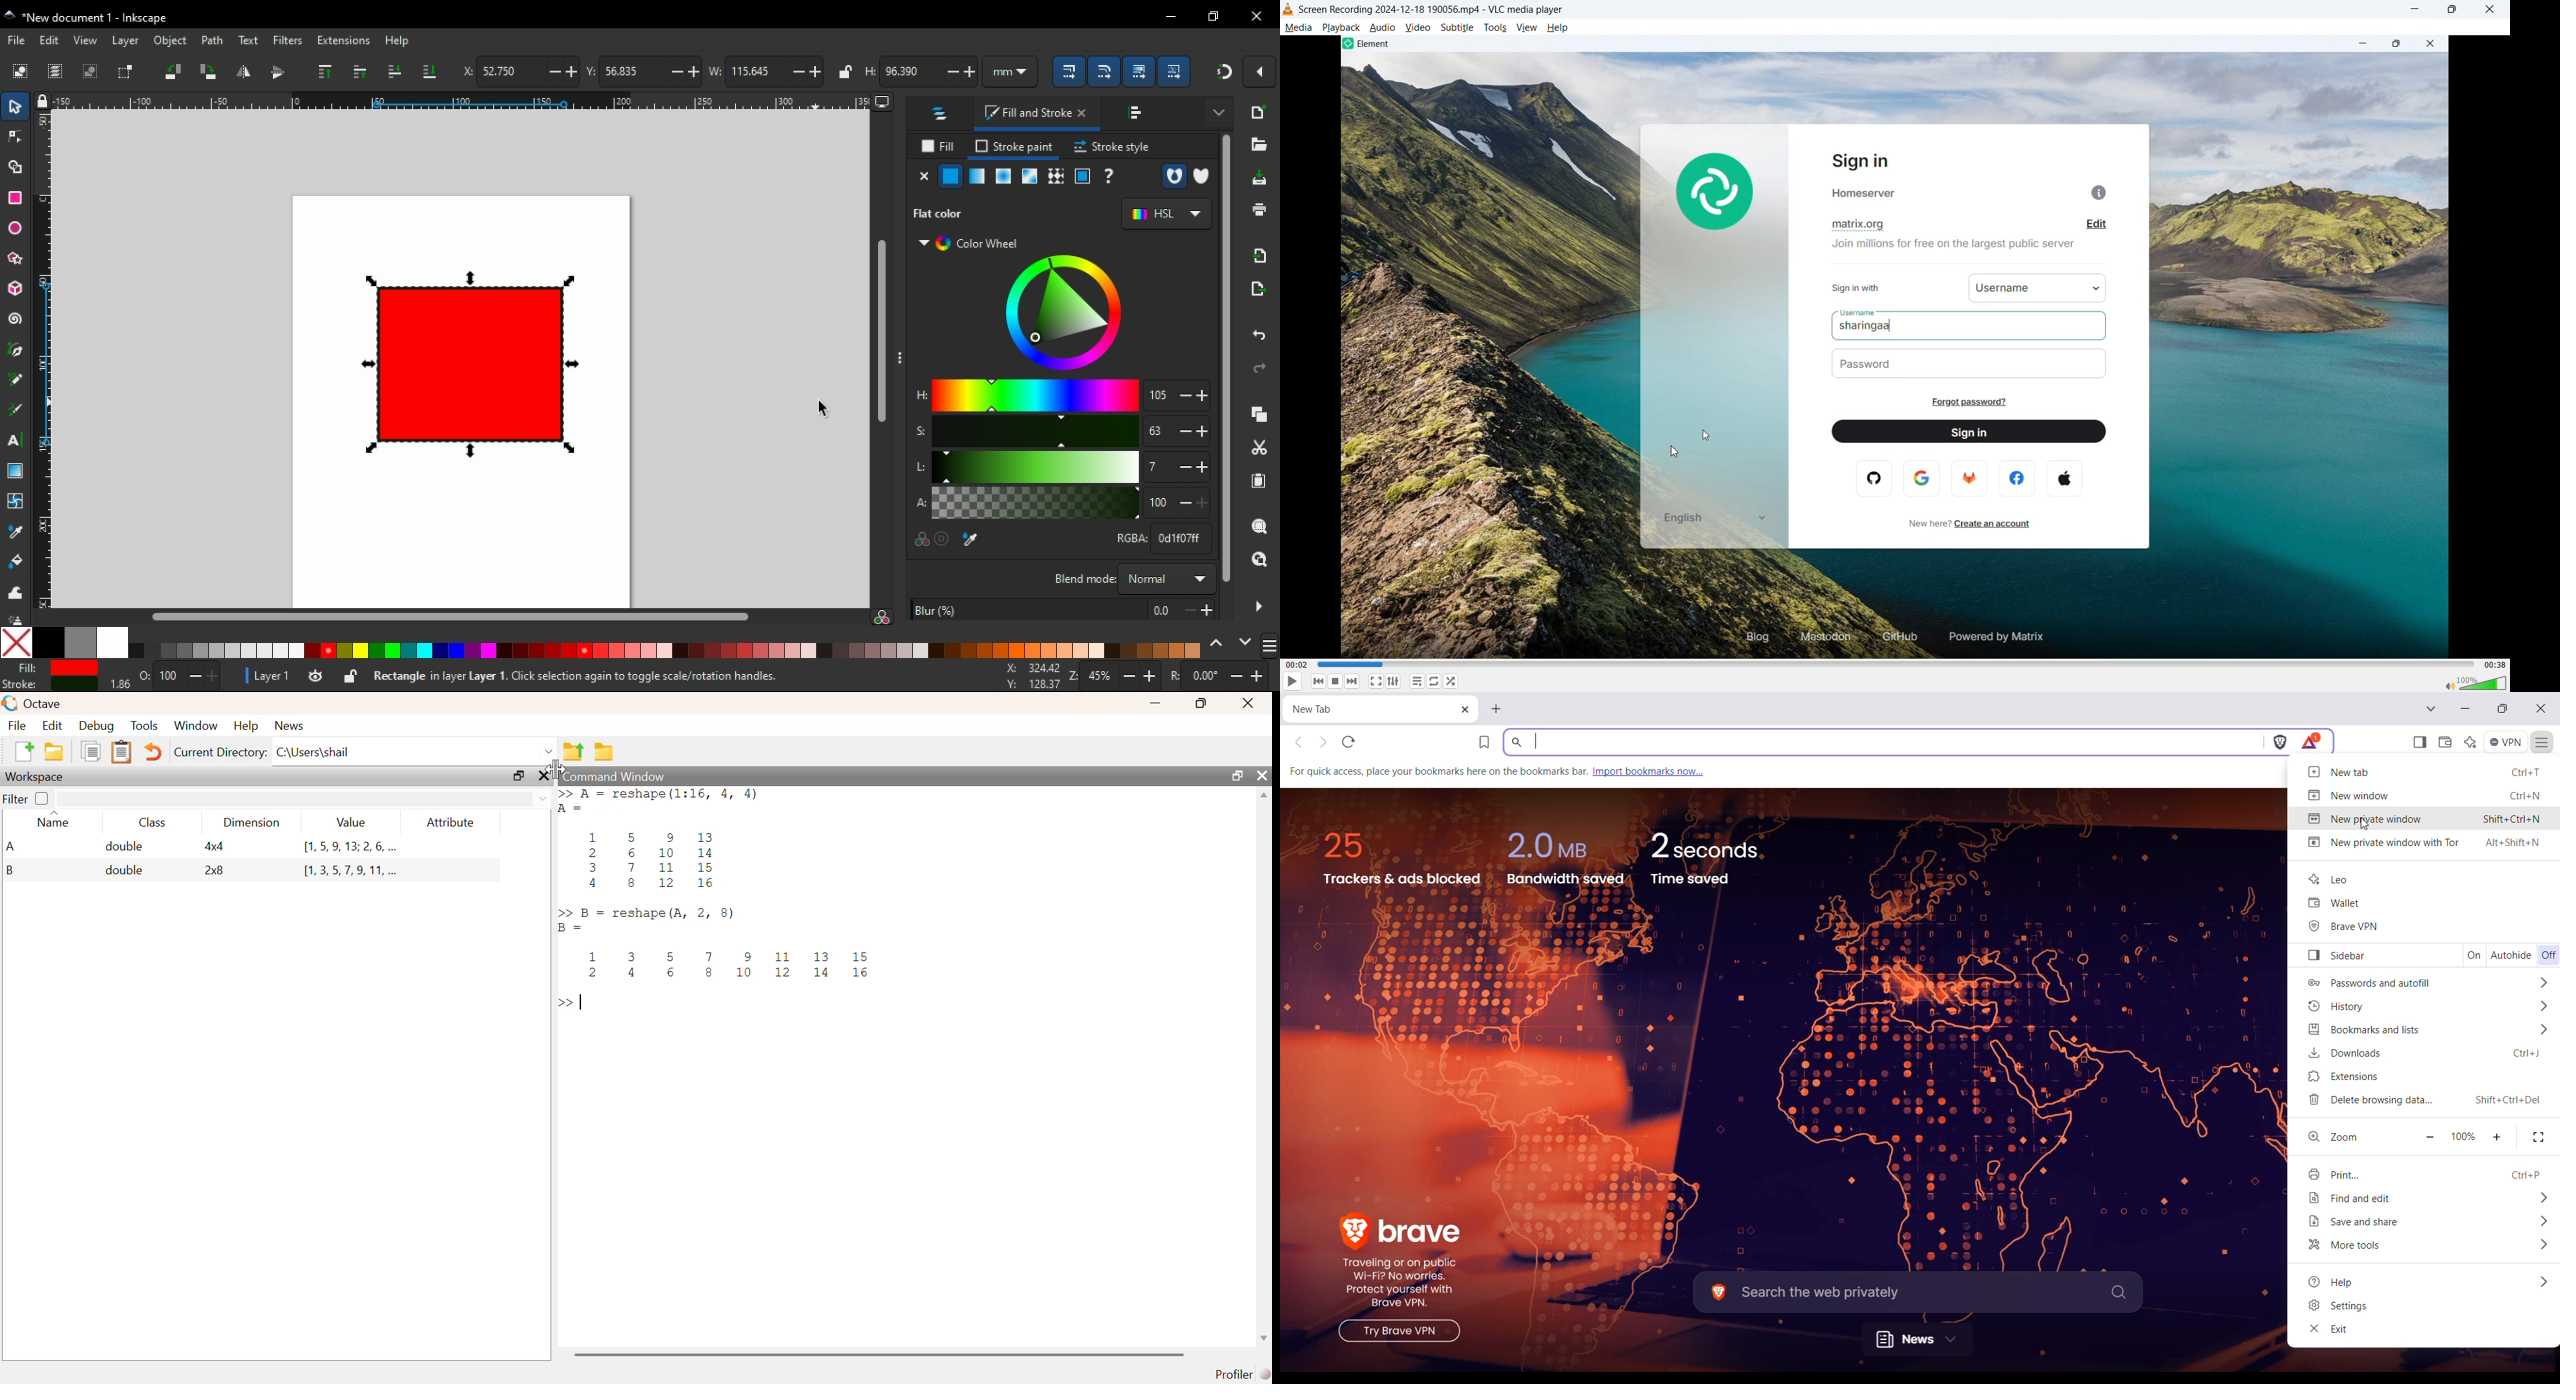  Describe the element at coordinates (90, 71) in the screenshot. I see `deselect` at that location.